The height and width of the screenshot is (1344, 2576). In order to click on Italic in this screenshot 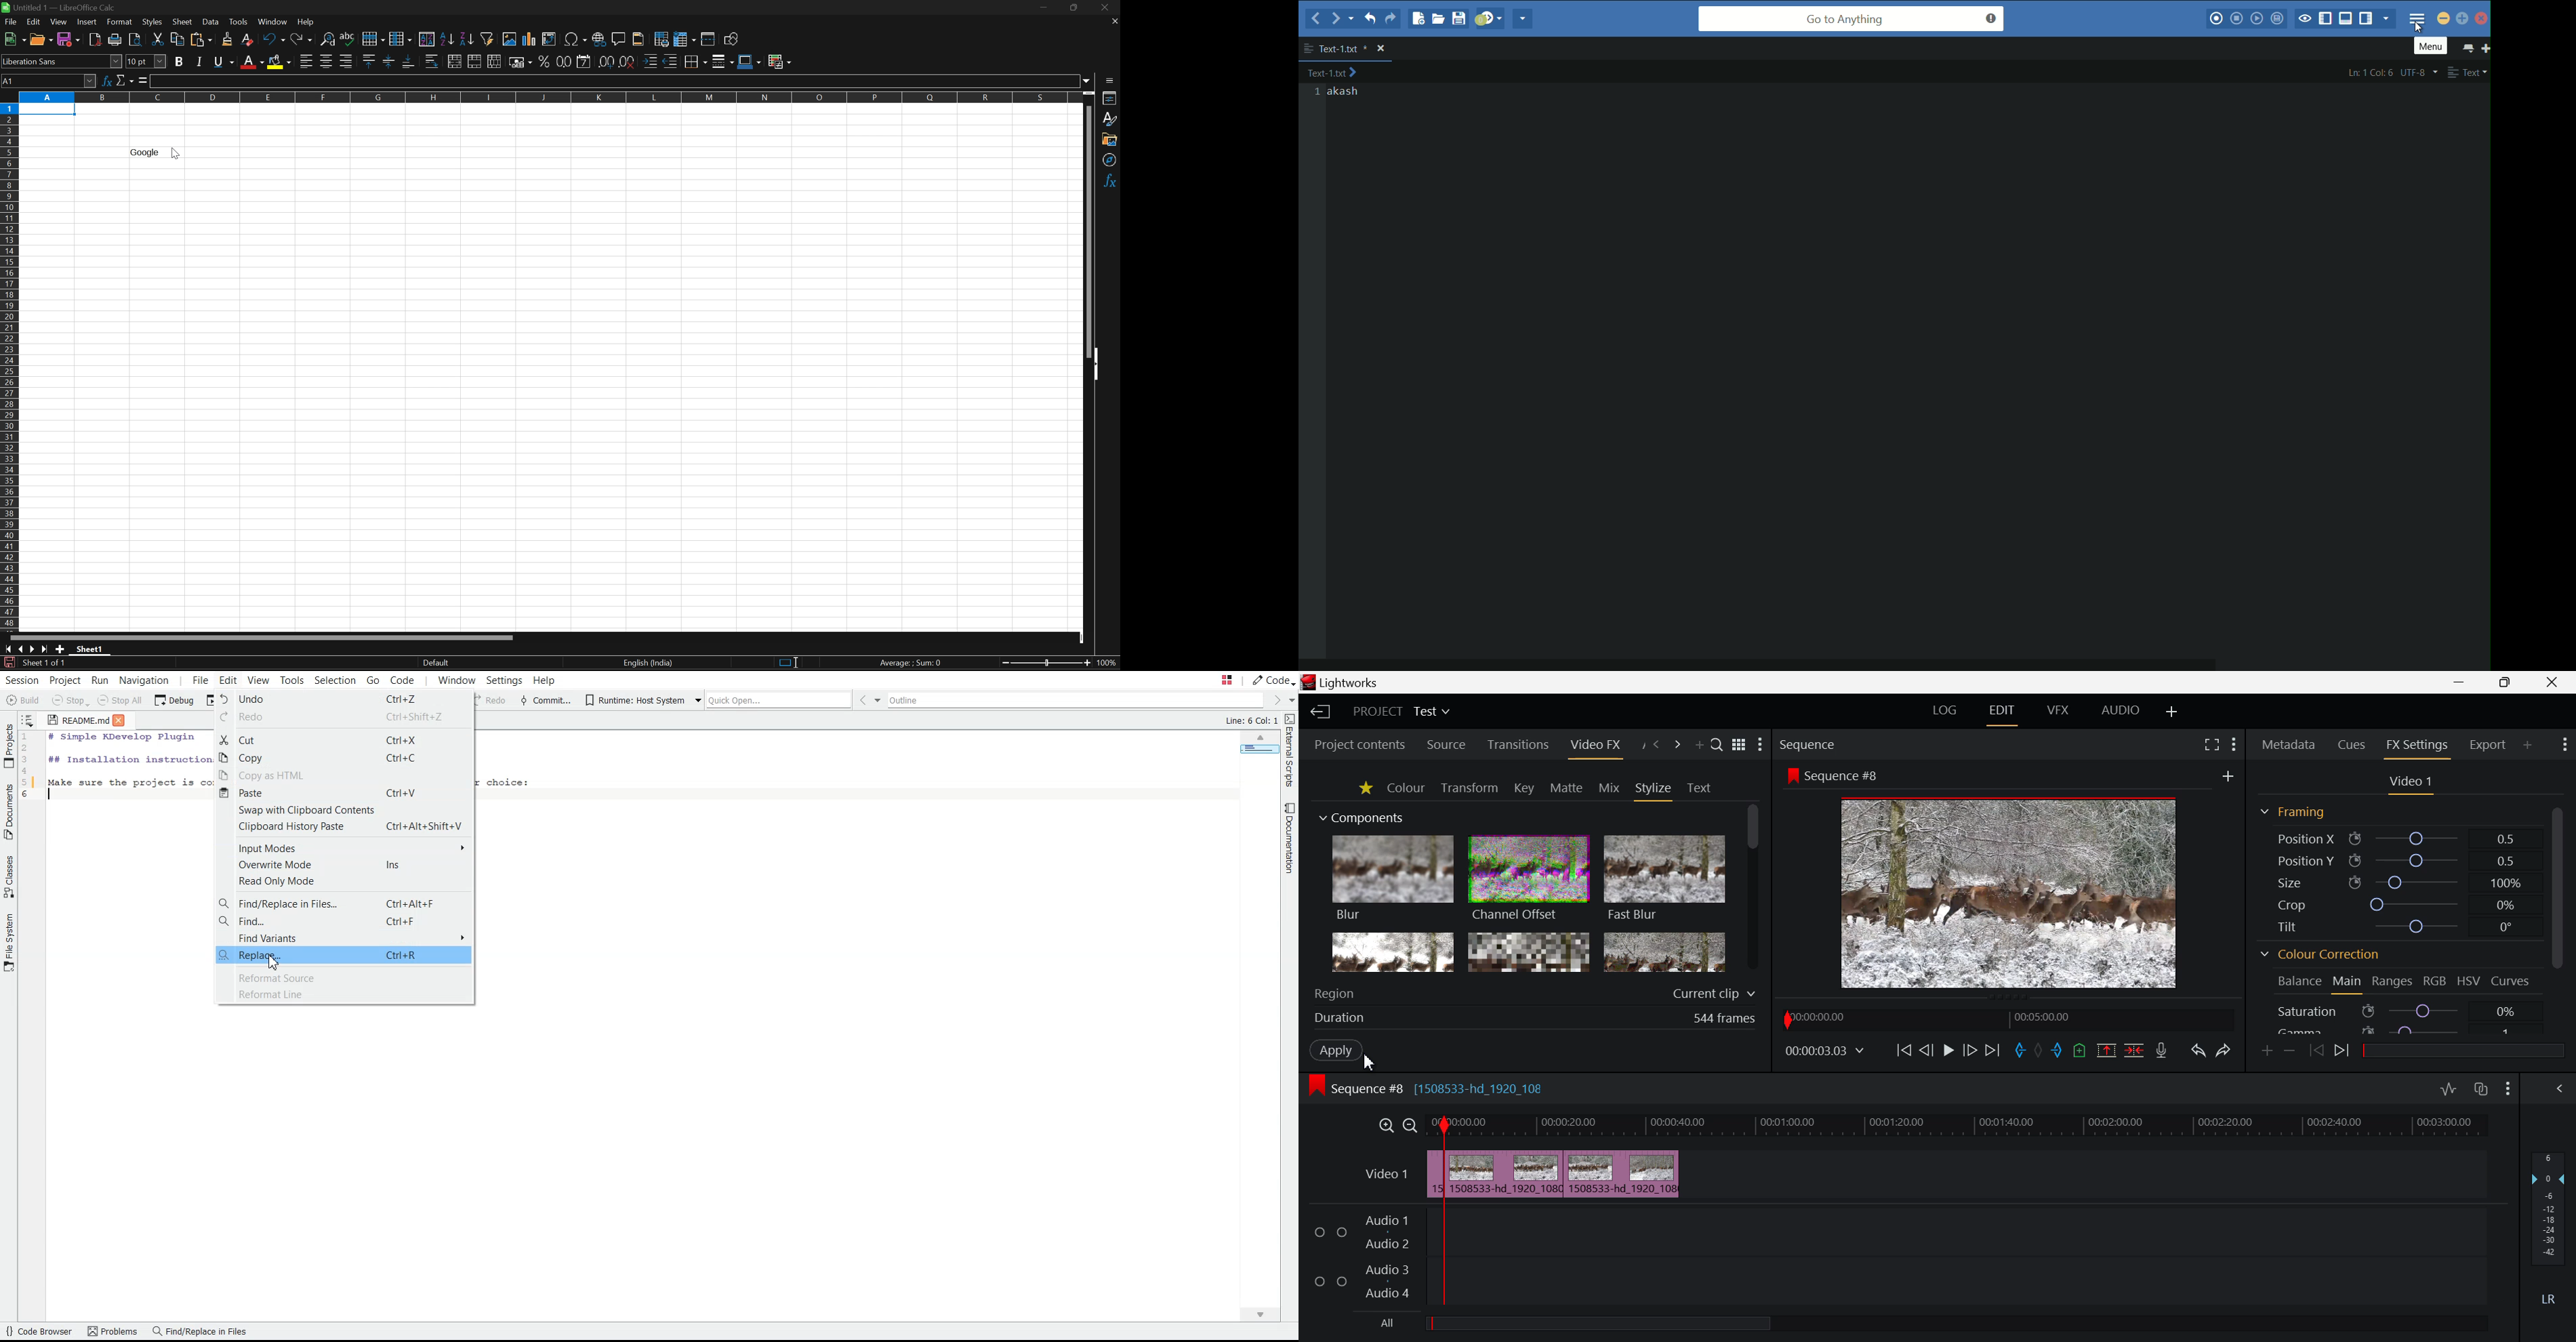, I will do `click(201, 62)`.